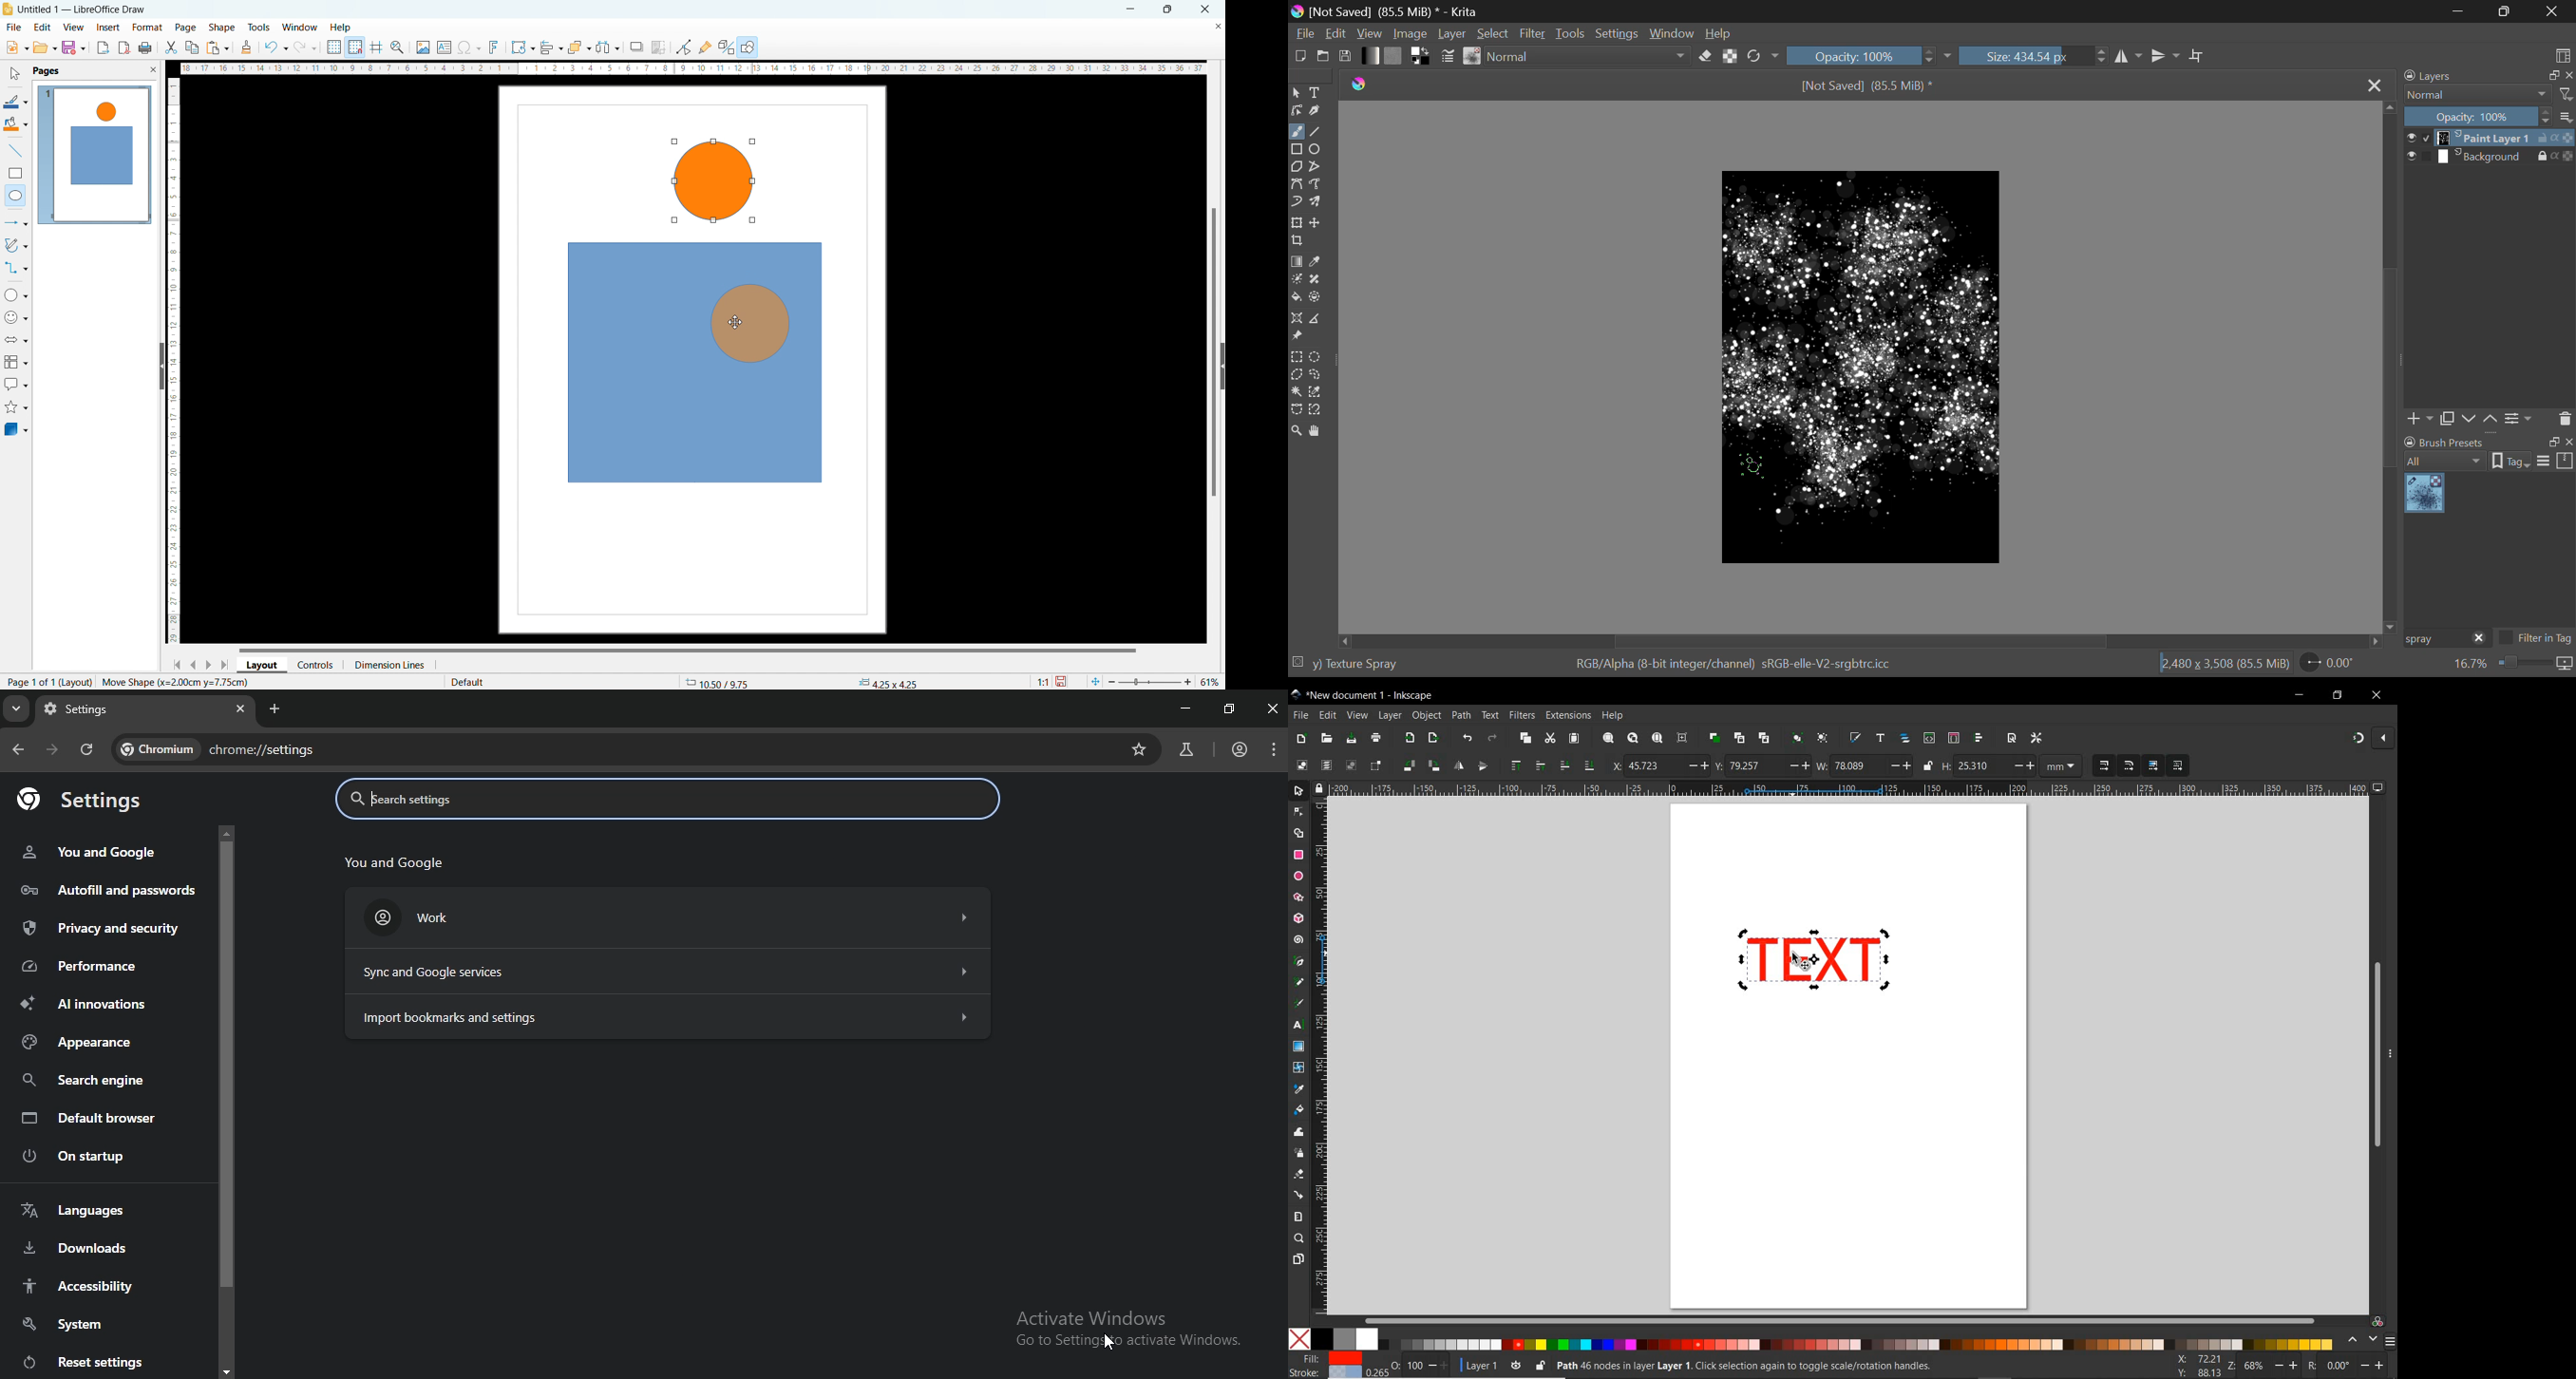  What do you see at coordinates (1211, 682) in the screenshot?
I see `current zoom level` at bounding box center [1211, 682].